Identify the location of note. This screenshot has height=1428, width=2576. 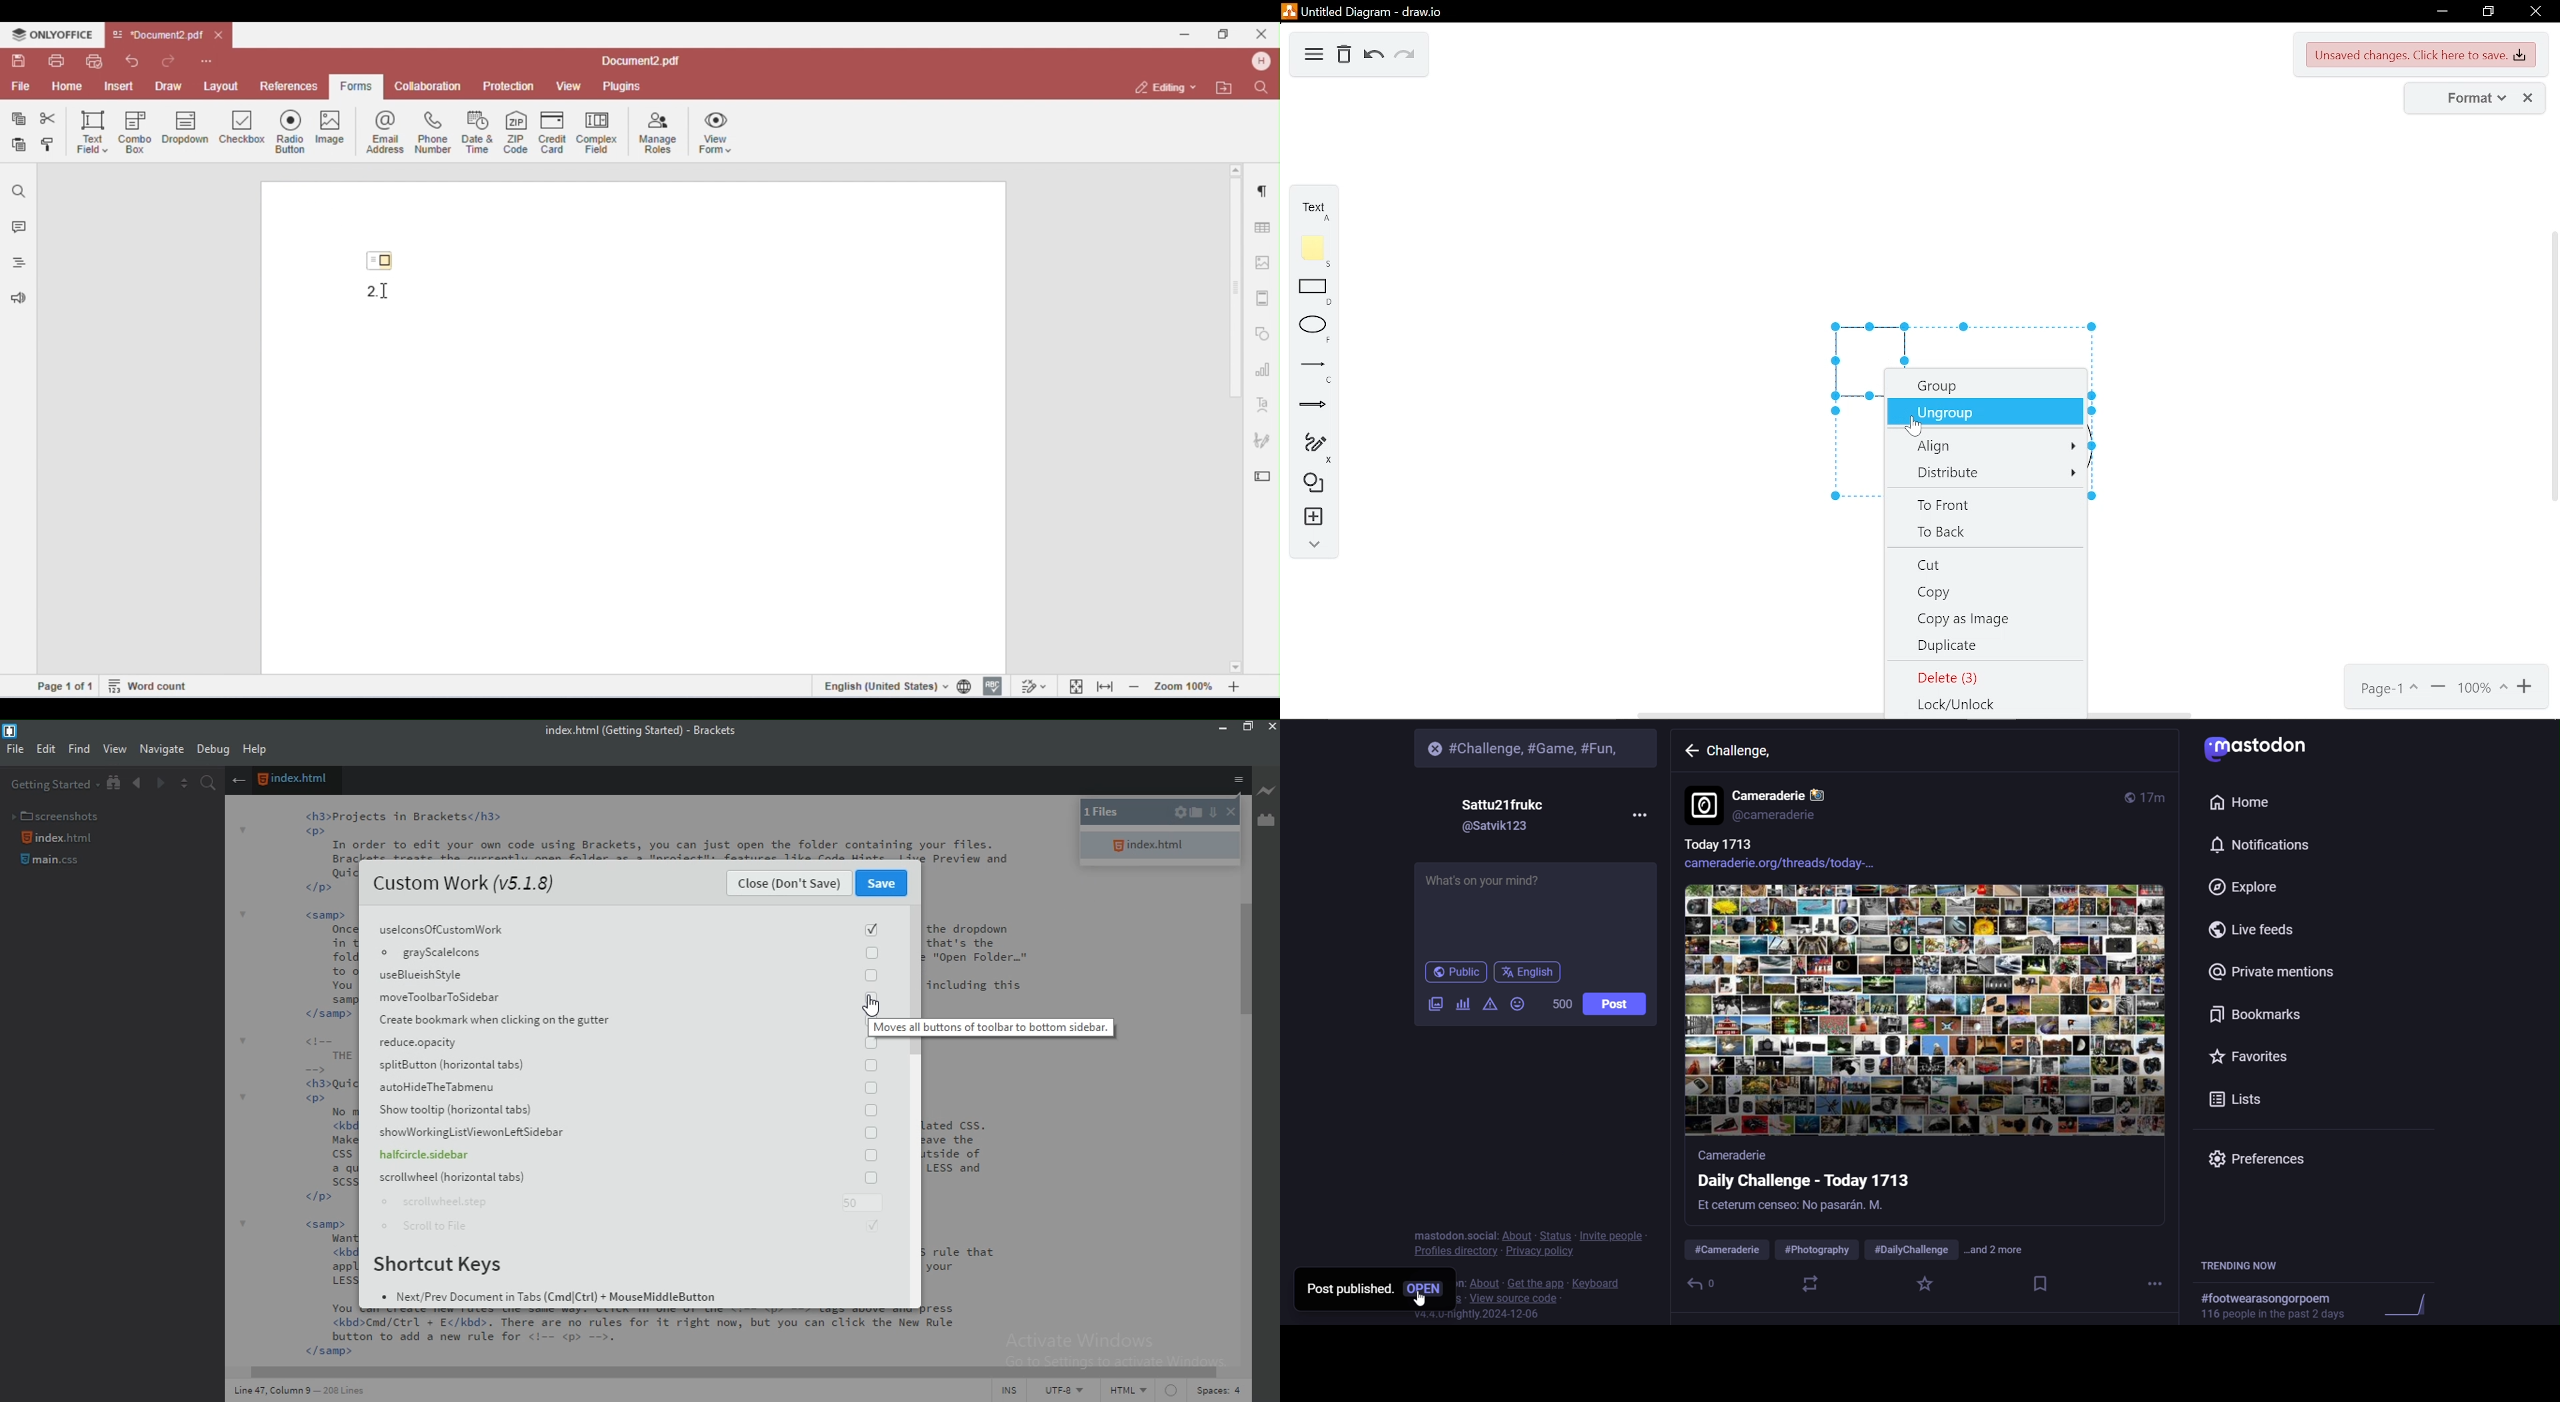
(1311, 252).